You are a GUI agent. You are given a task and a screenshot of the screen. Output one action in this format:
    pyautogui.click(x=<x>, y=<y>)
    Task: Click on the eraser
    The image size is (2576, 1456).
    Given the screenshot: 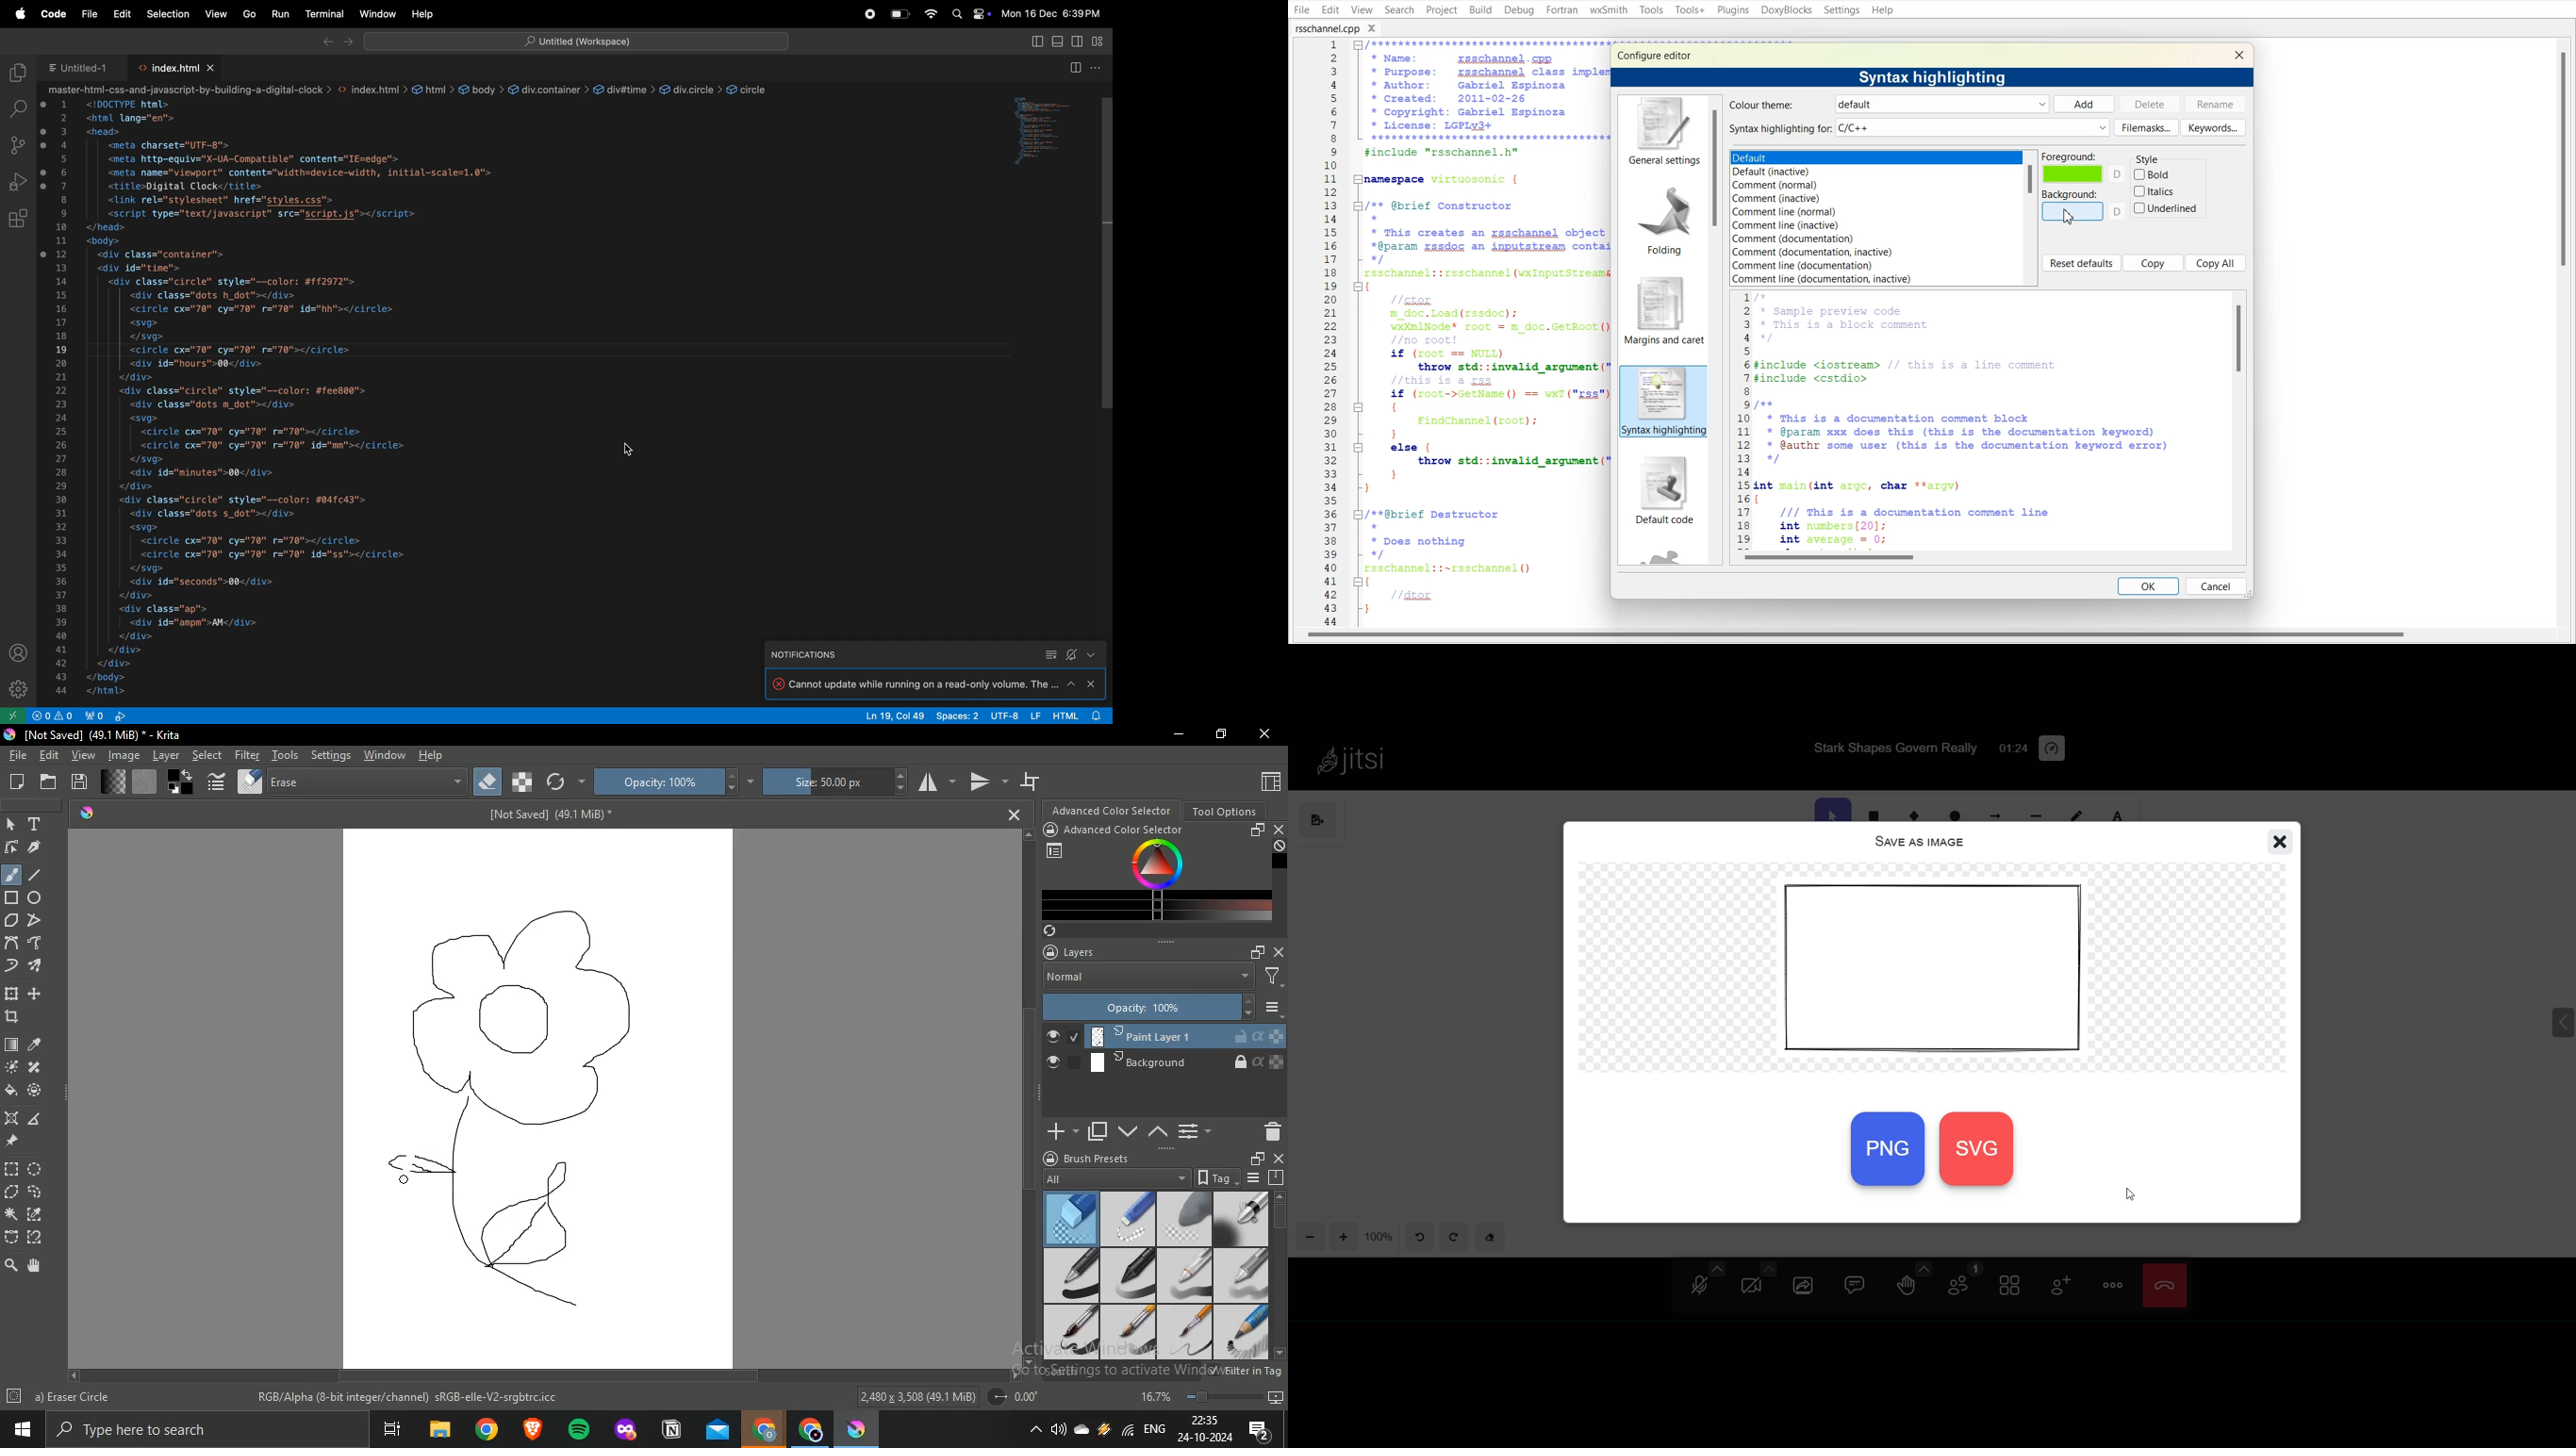 What is the action you would take?
    pyautogui.click(x=1071, y=1216)
    